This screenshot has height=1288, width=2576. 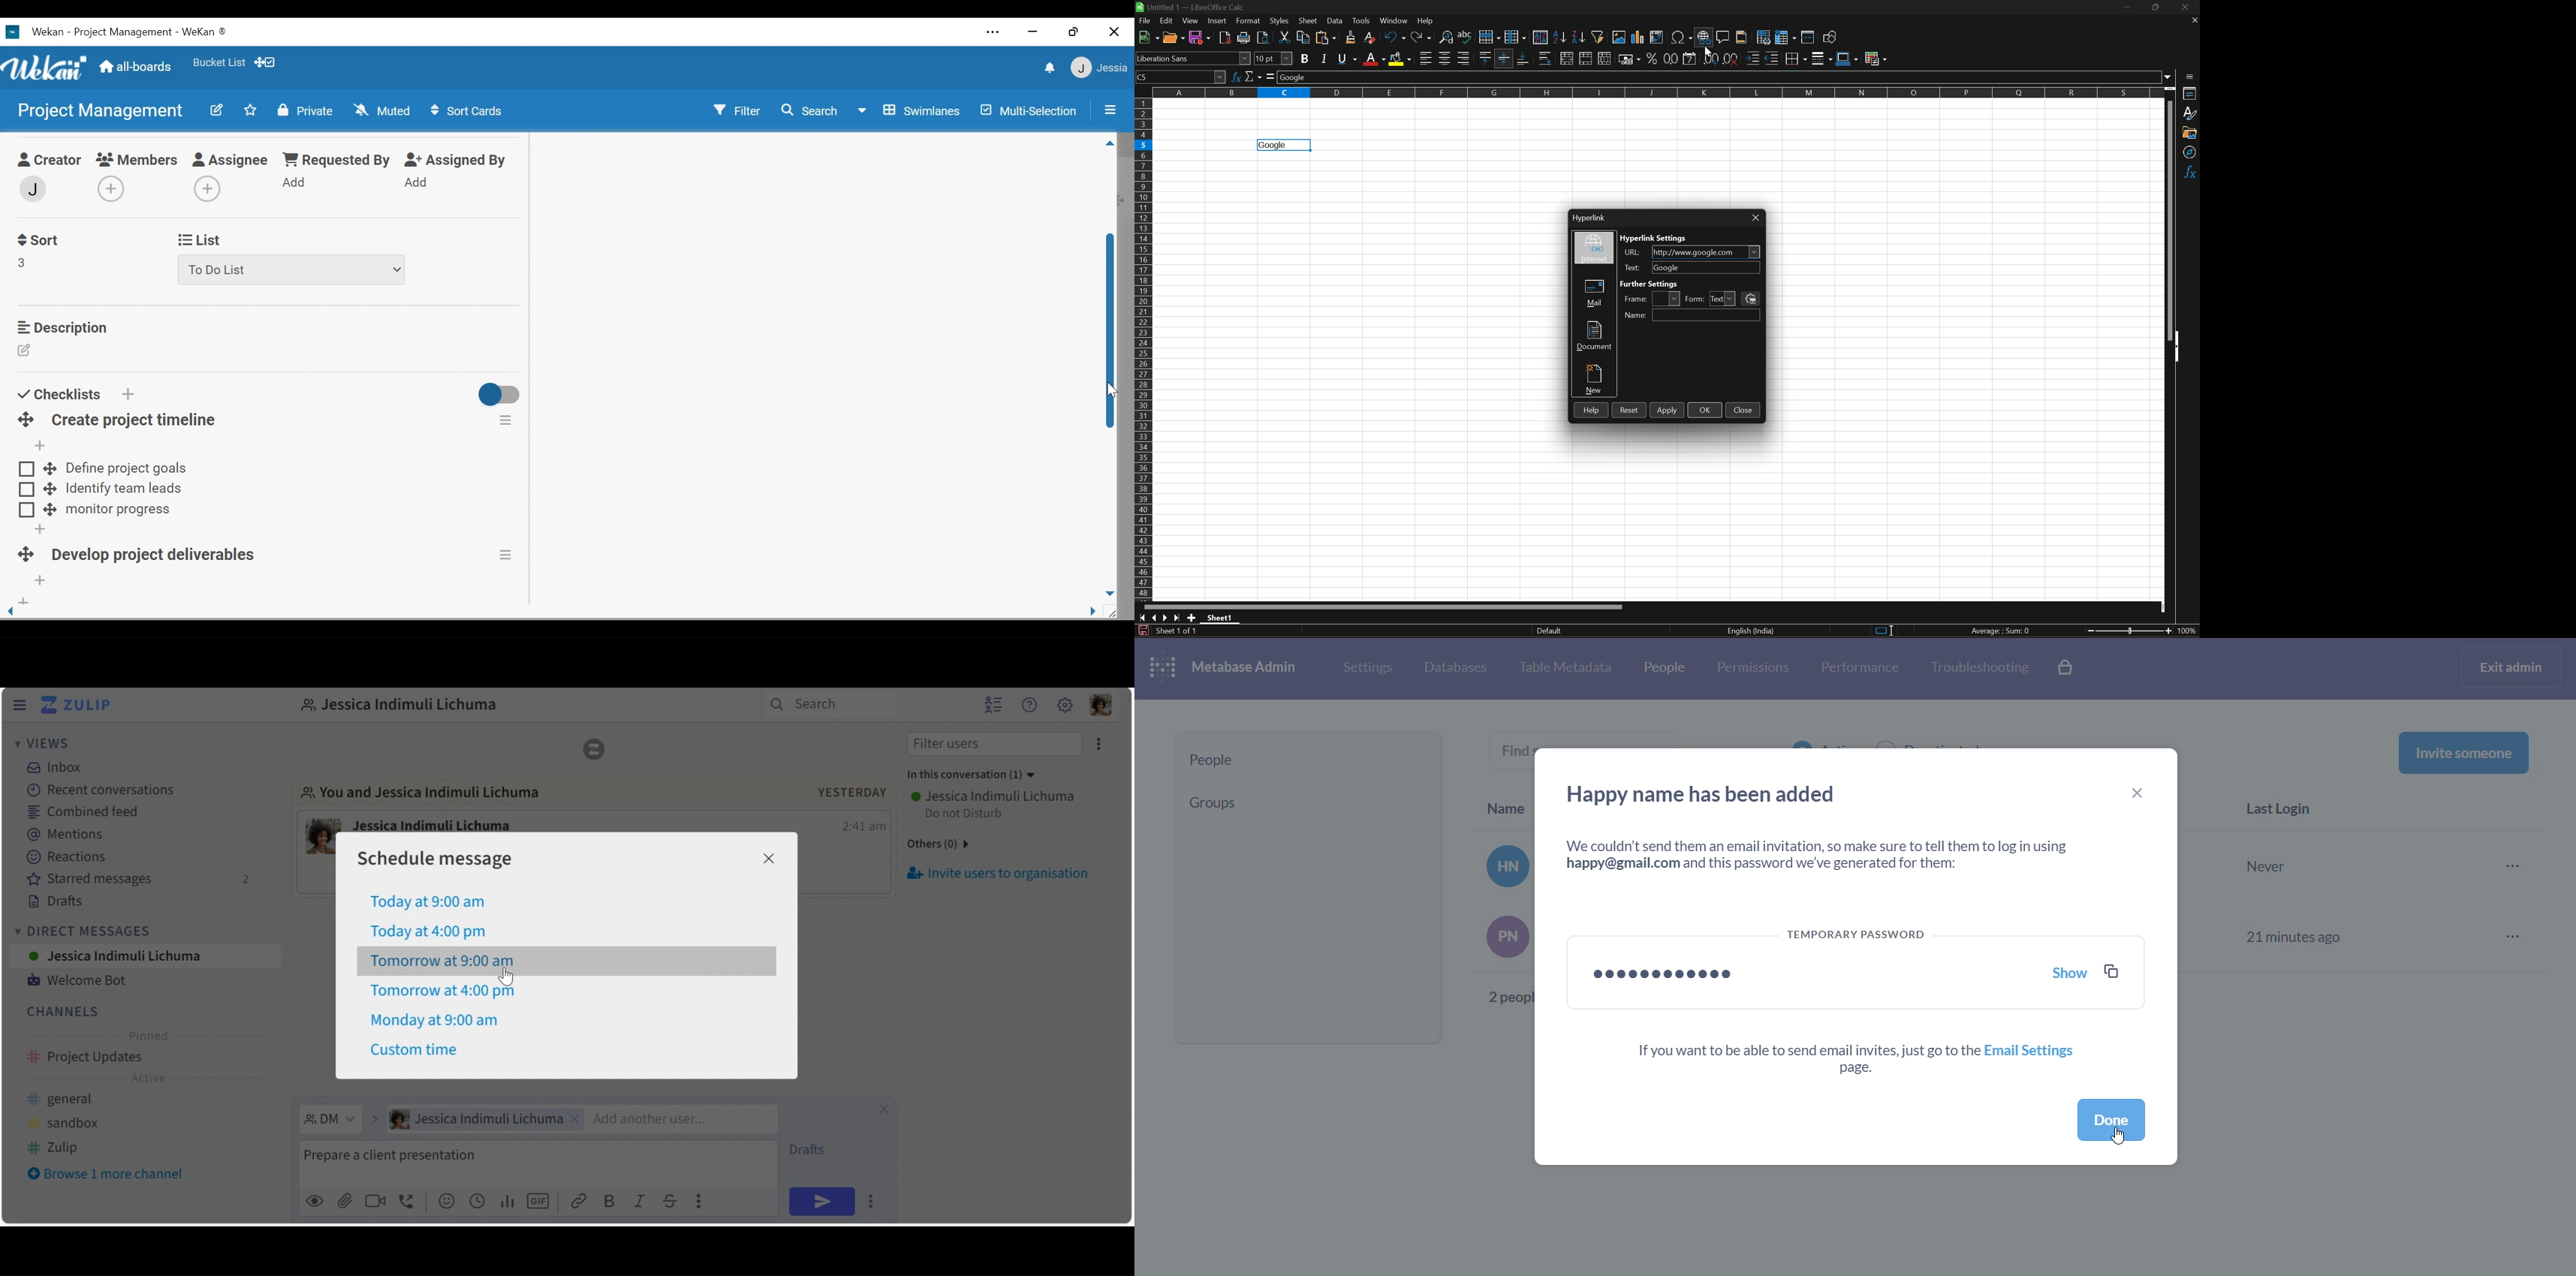 I want to click on Help menu, so click(x=1031, y=705).